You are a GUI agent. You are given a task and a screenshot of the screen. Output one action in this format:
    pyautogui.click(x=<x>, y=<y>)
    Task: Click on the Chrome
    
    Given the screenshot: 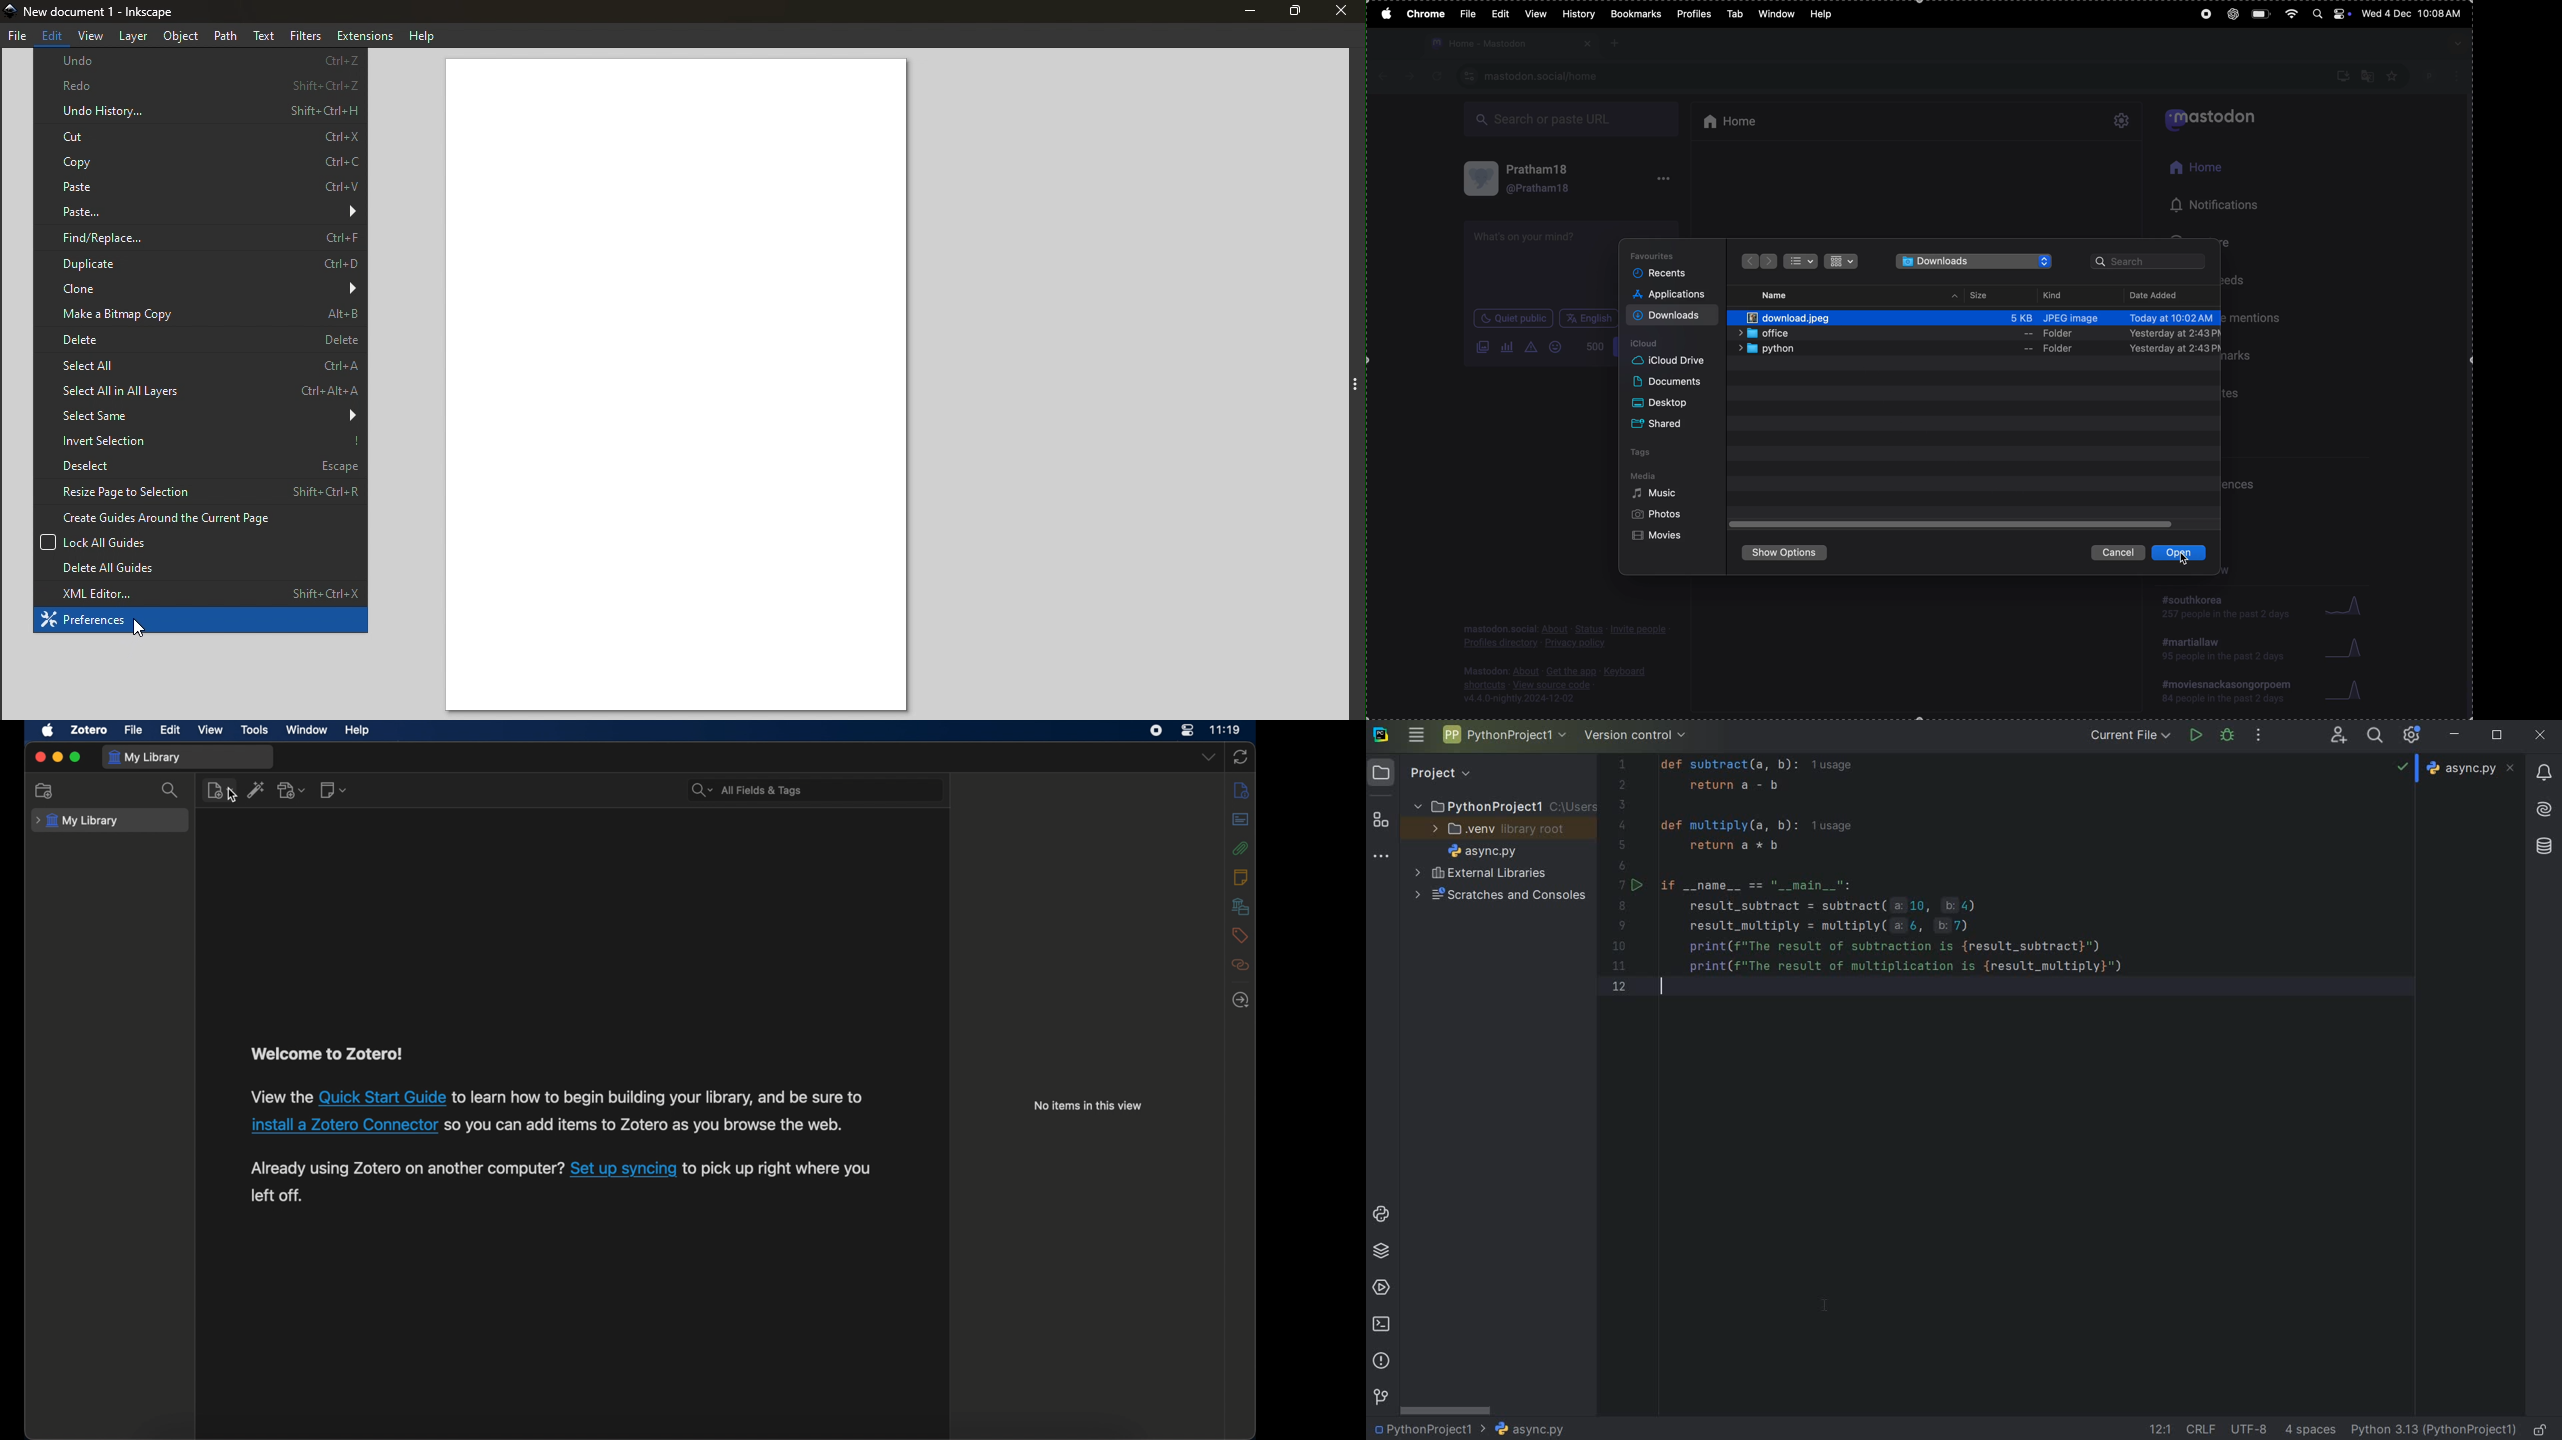 What is the action you would take?
    pyautogui.click(x=1424, y=14)
    